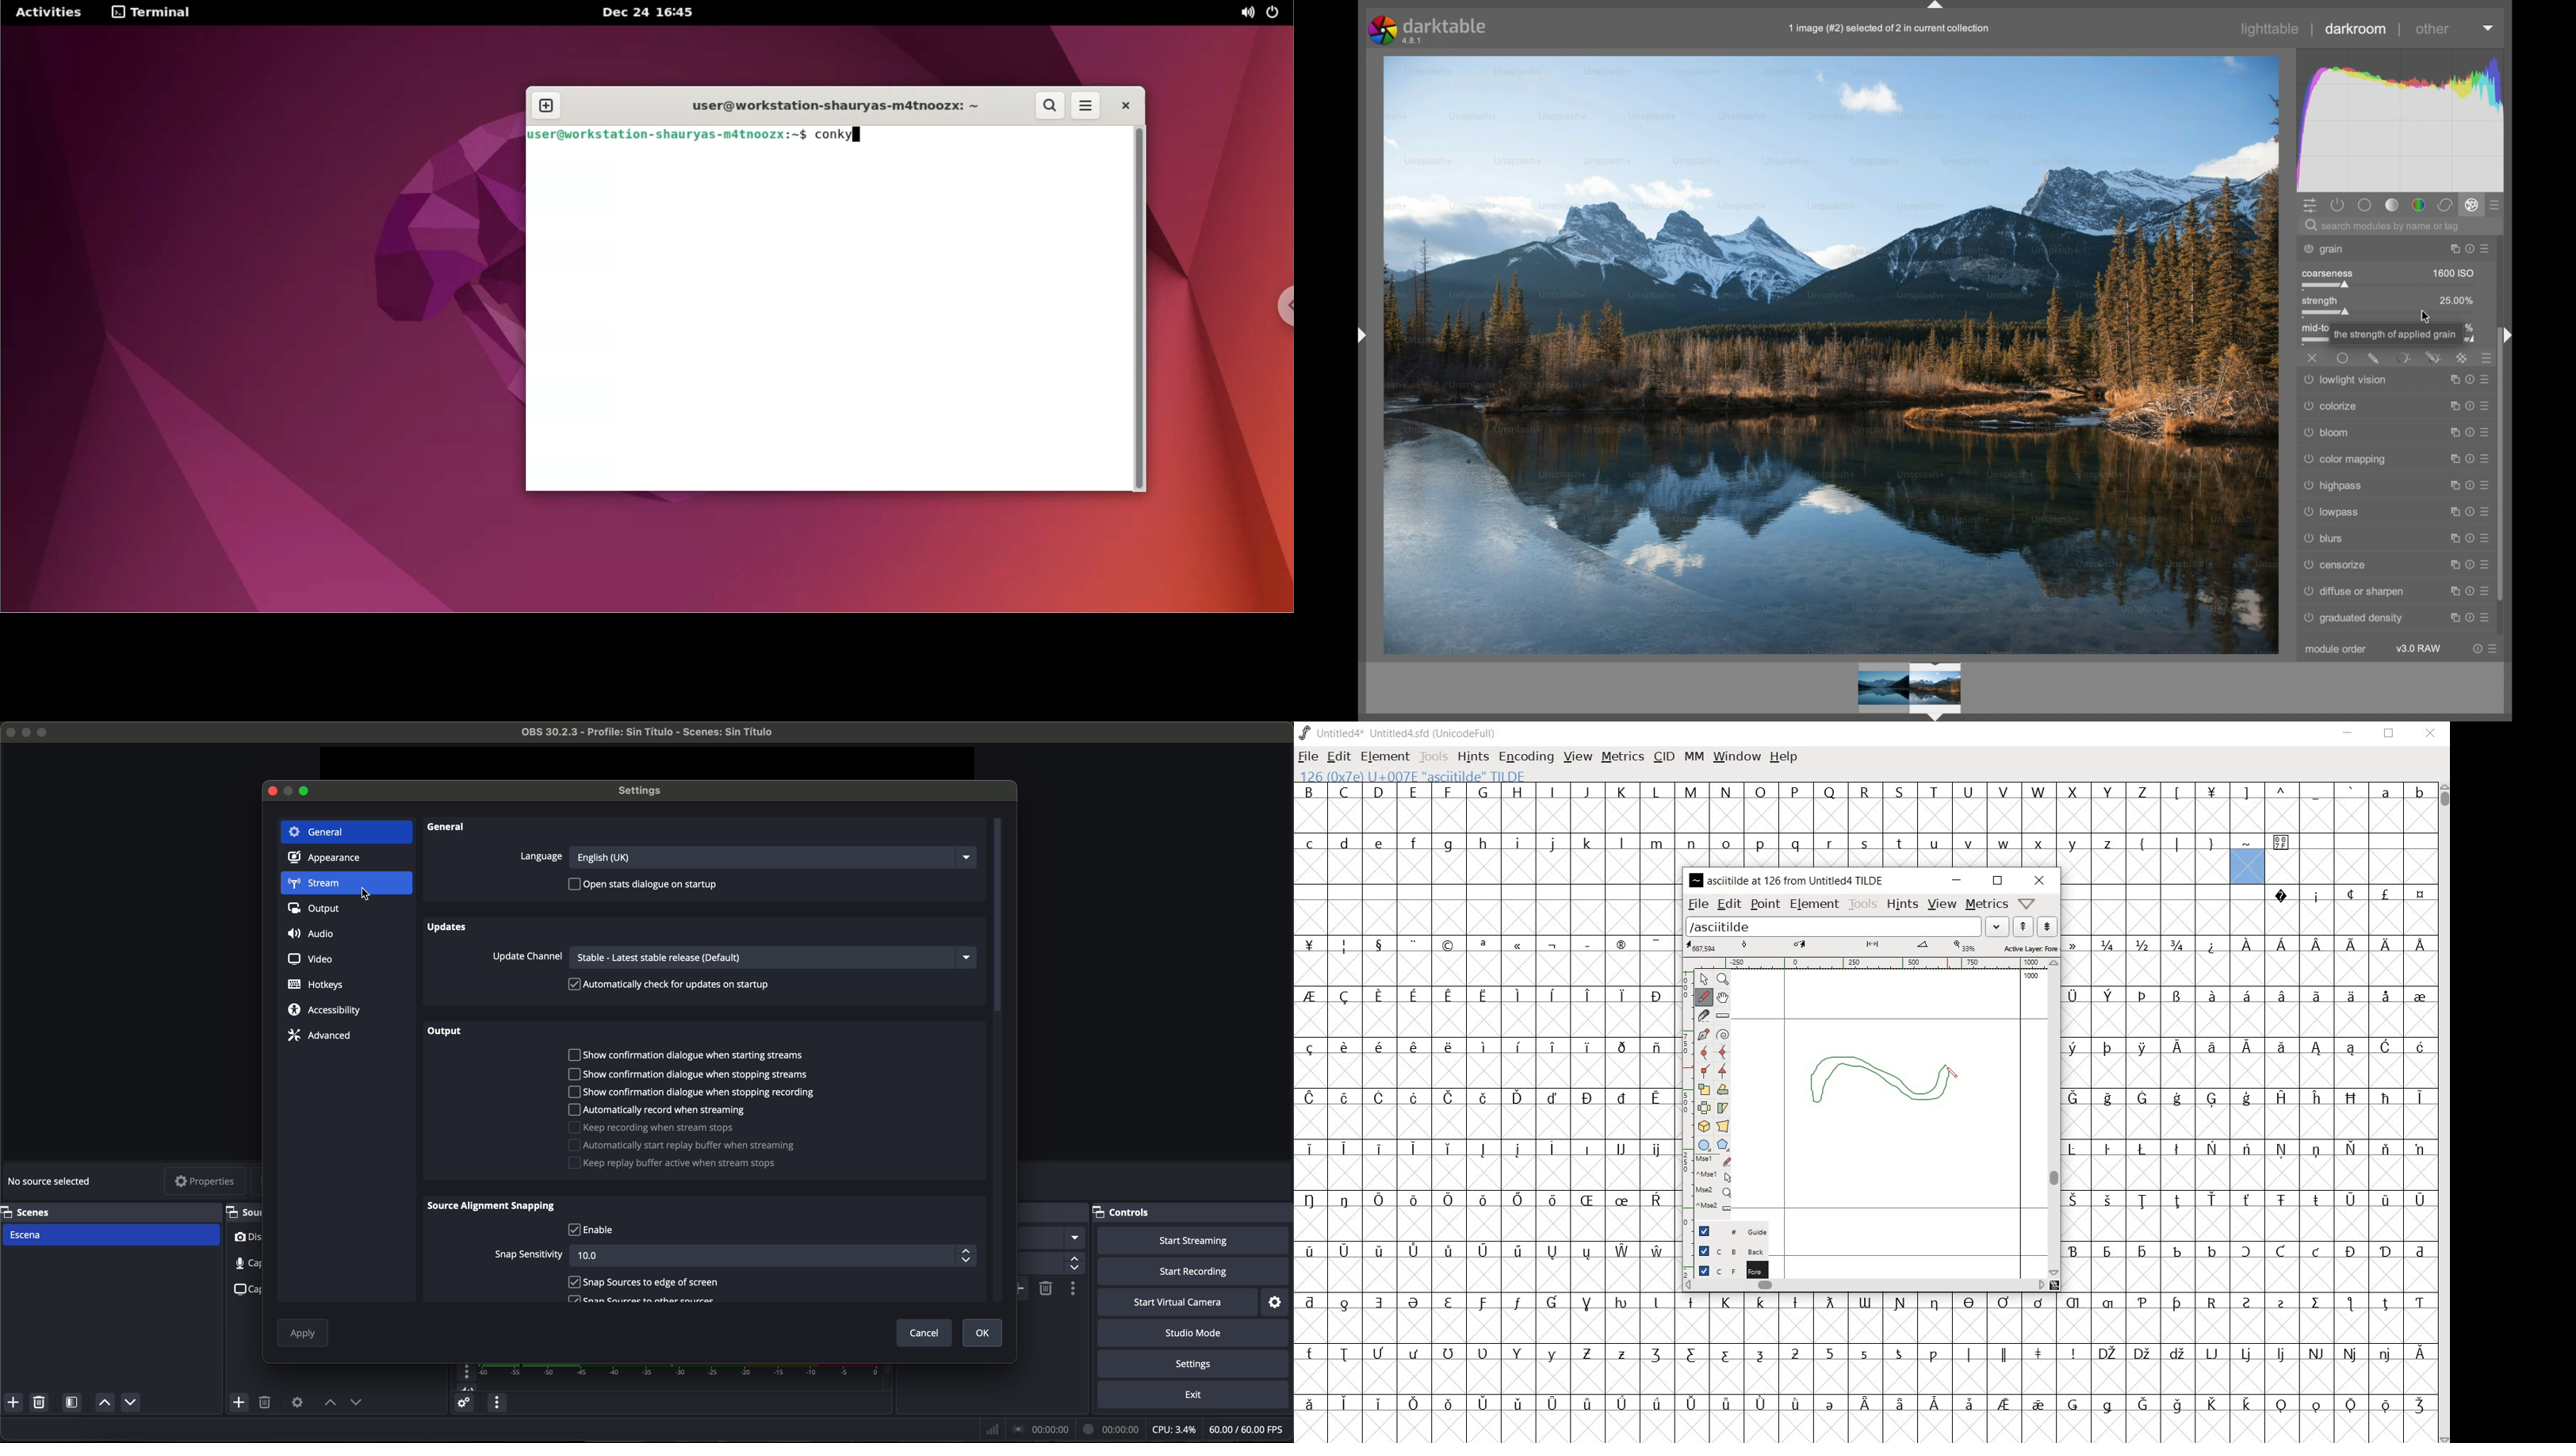  I want to click on presets, so click(2484, 486).